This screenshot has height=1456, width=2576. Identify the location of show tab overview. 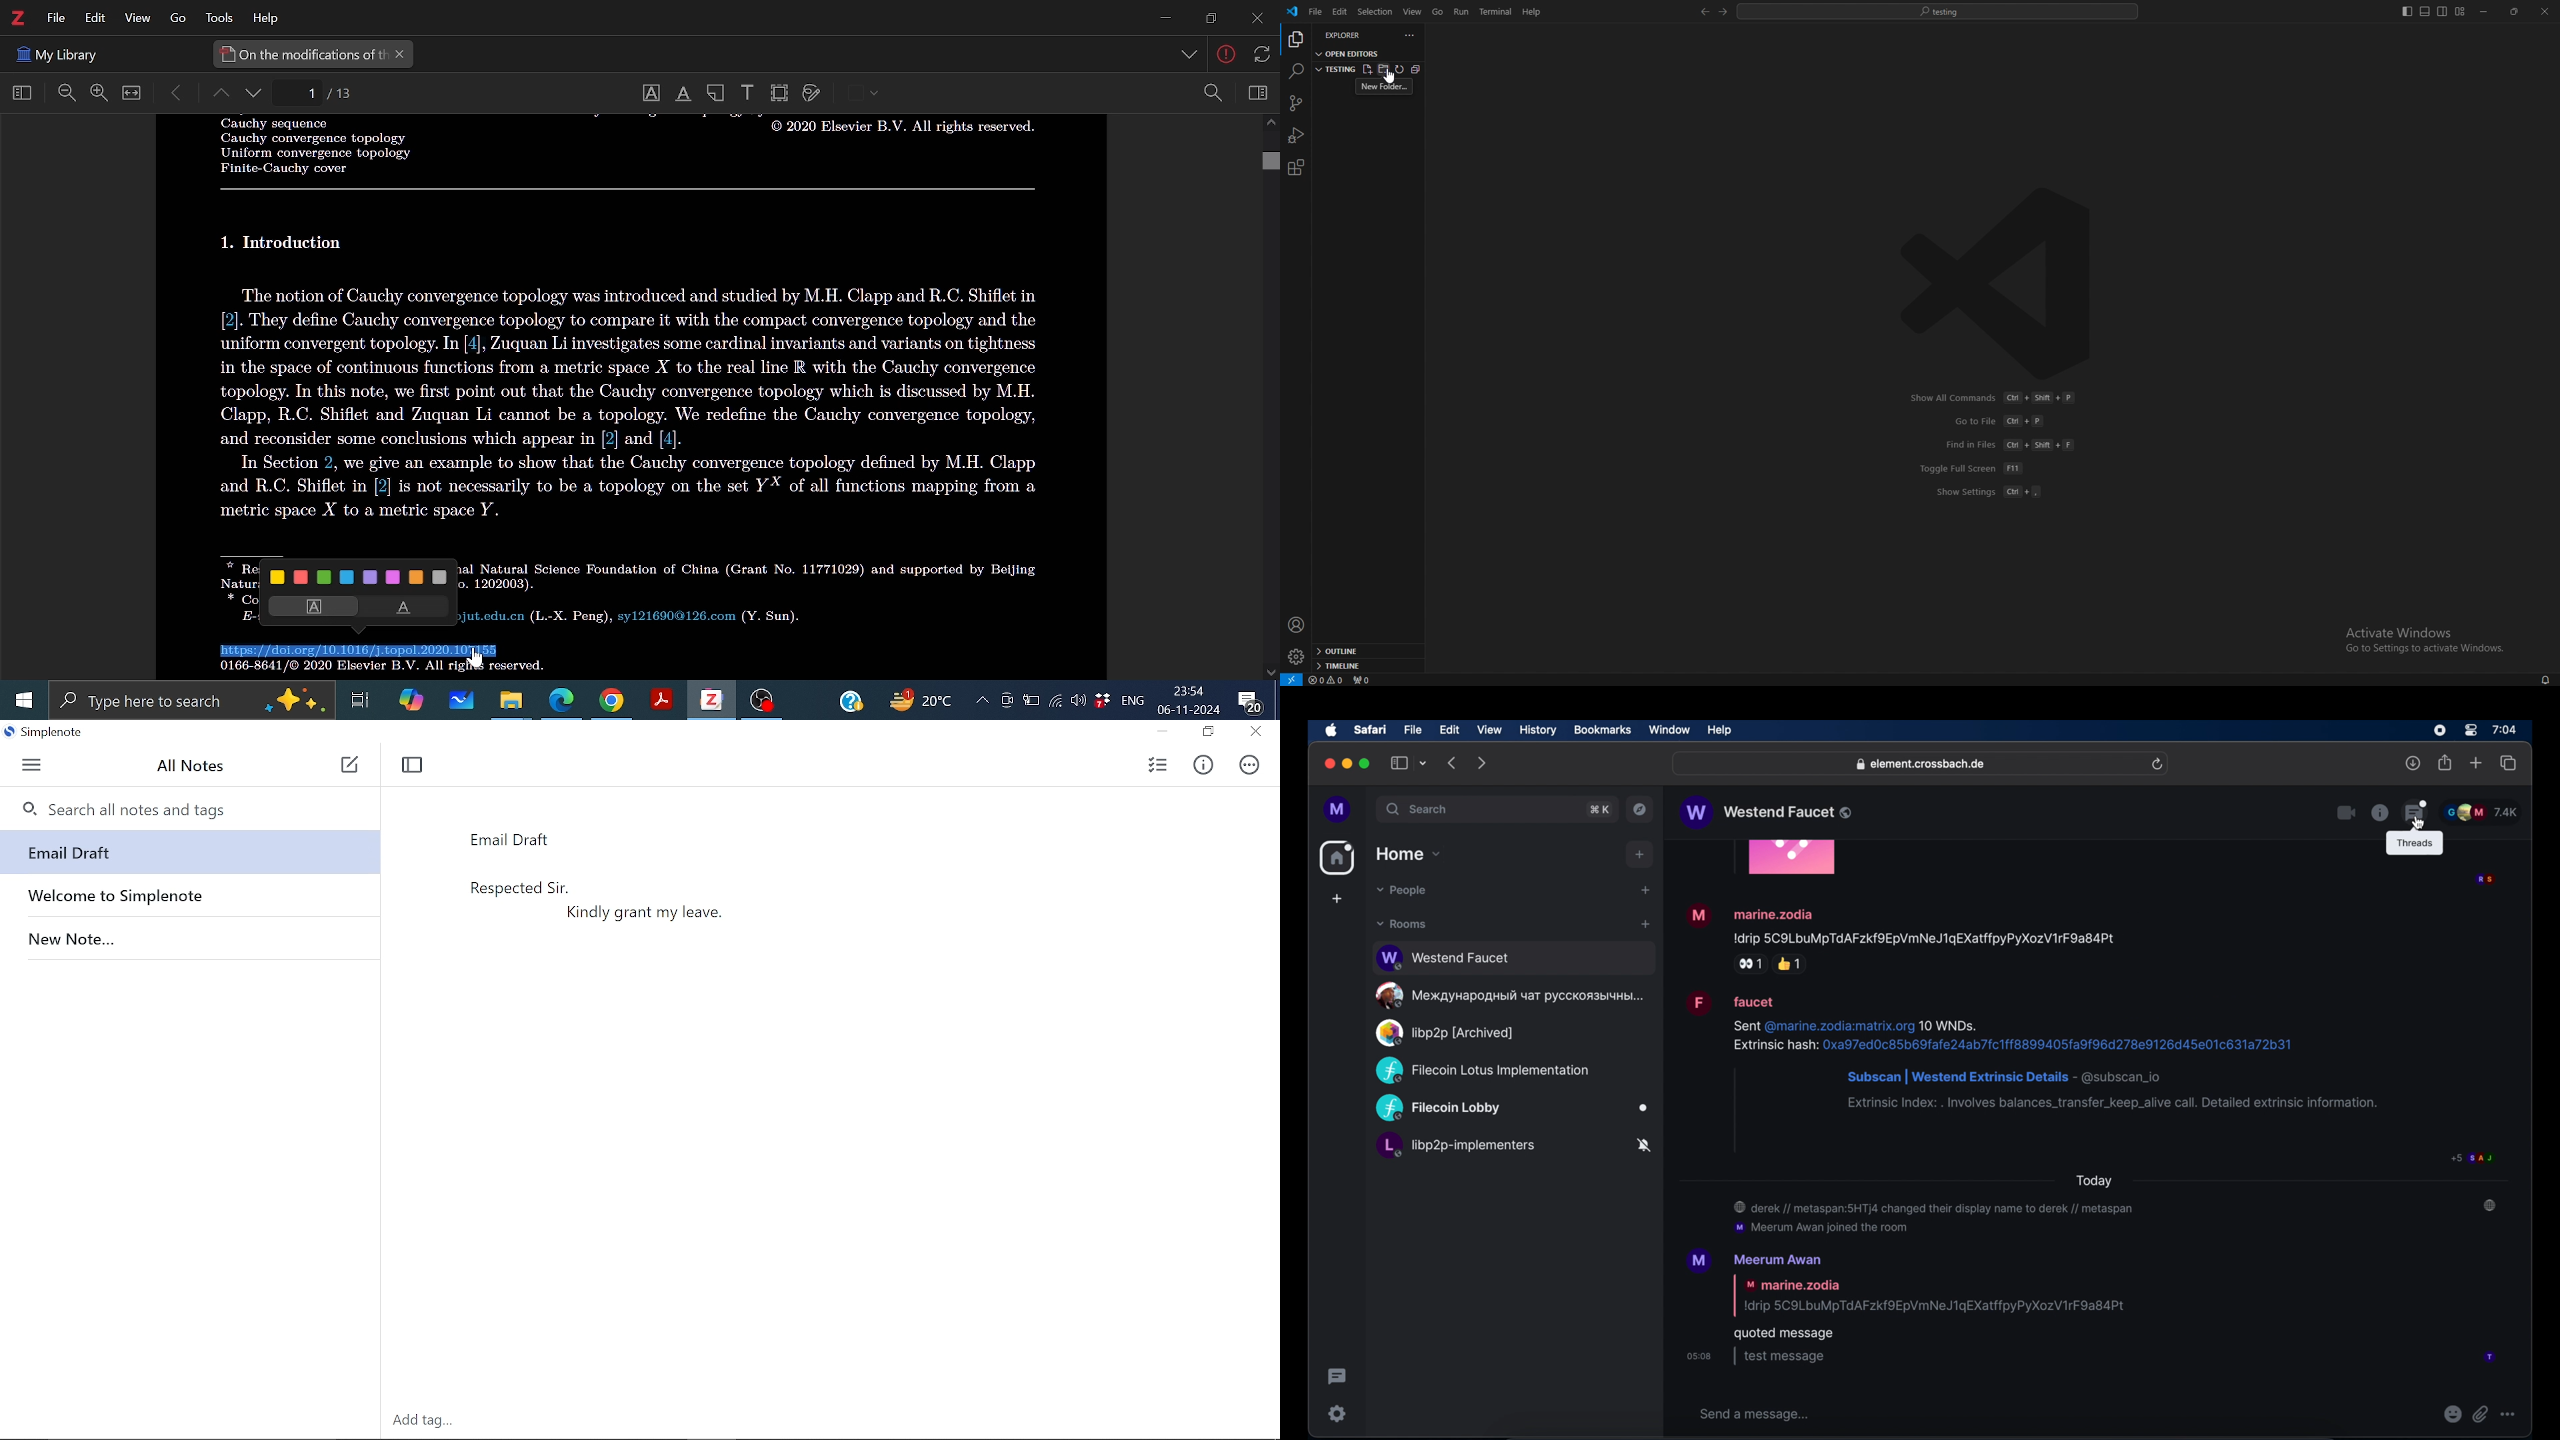
(1398, 763).